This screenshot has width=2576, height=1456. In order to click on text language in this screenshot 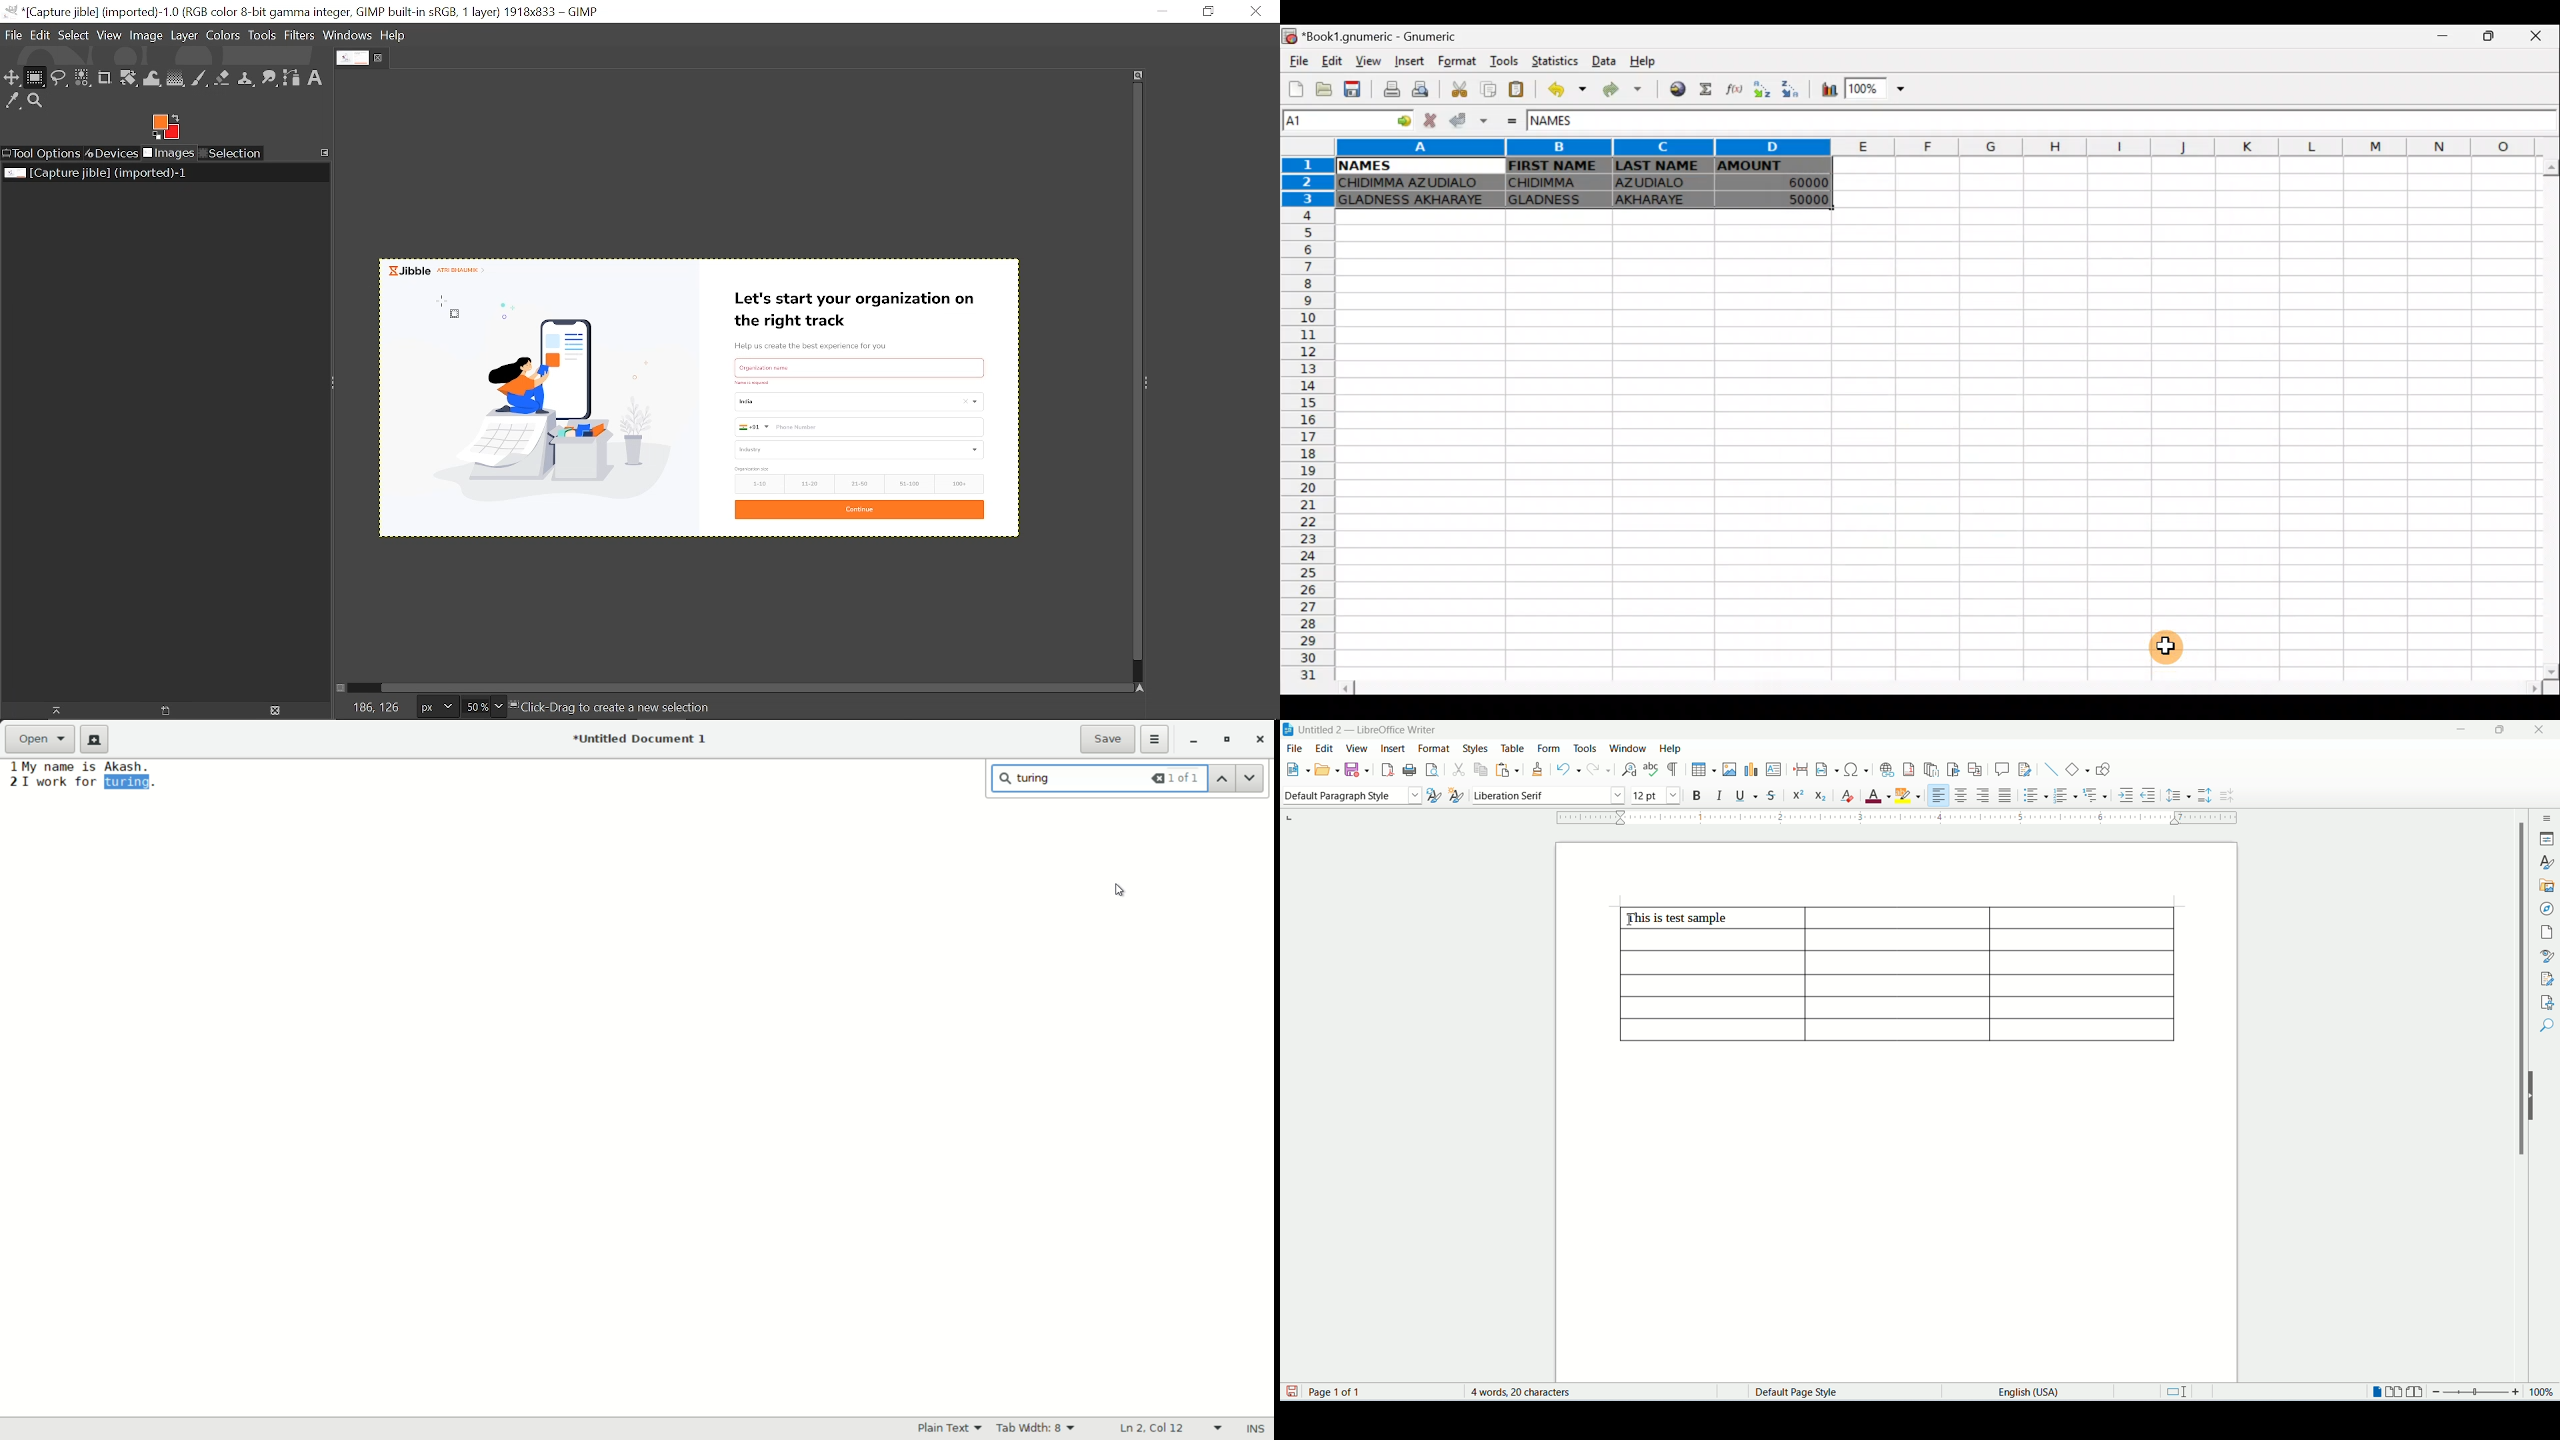, I will do `click(2034, 1393)`.